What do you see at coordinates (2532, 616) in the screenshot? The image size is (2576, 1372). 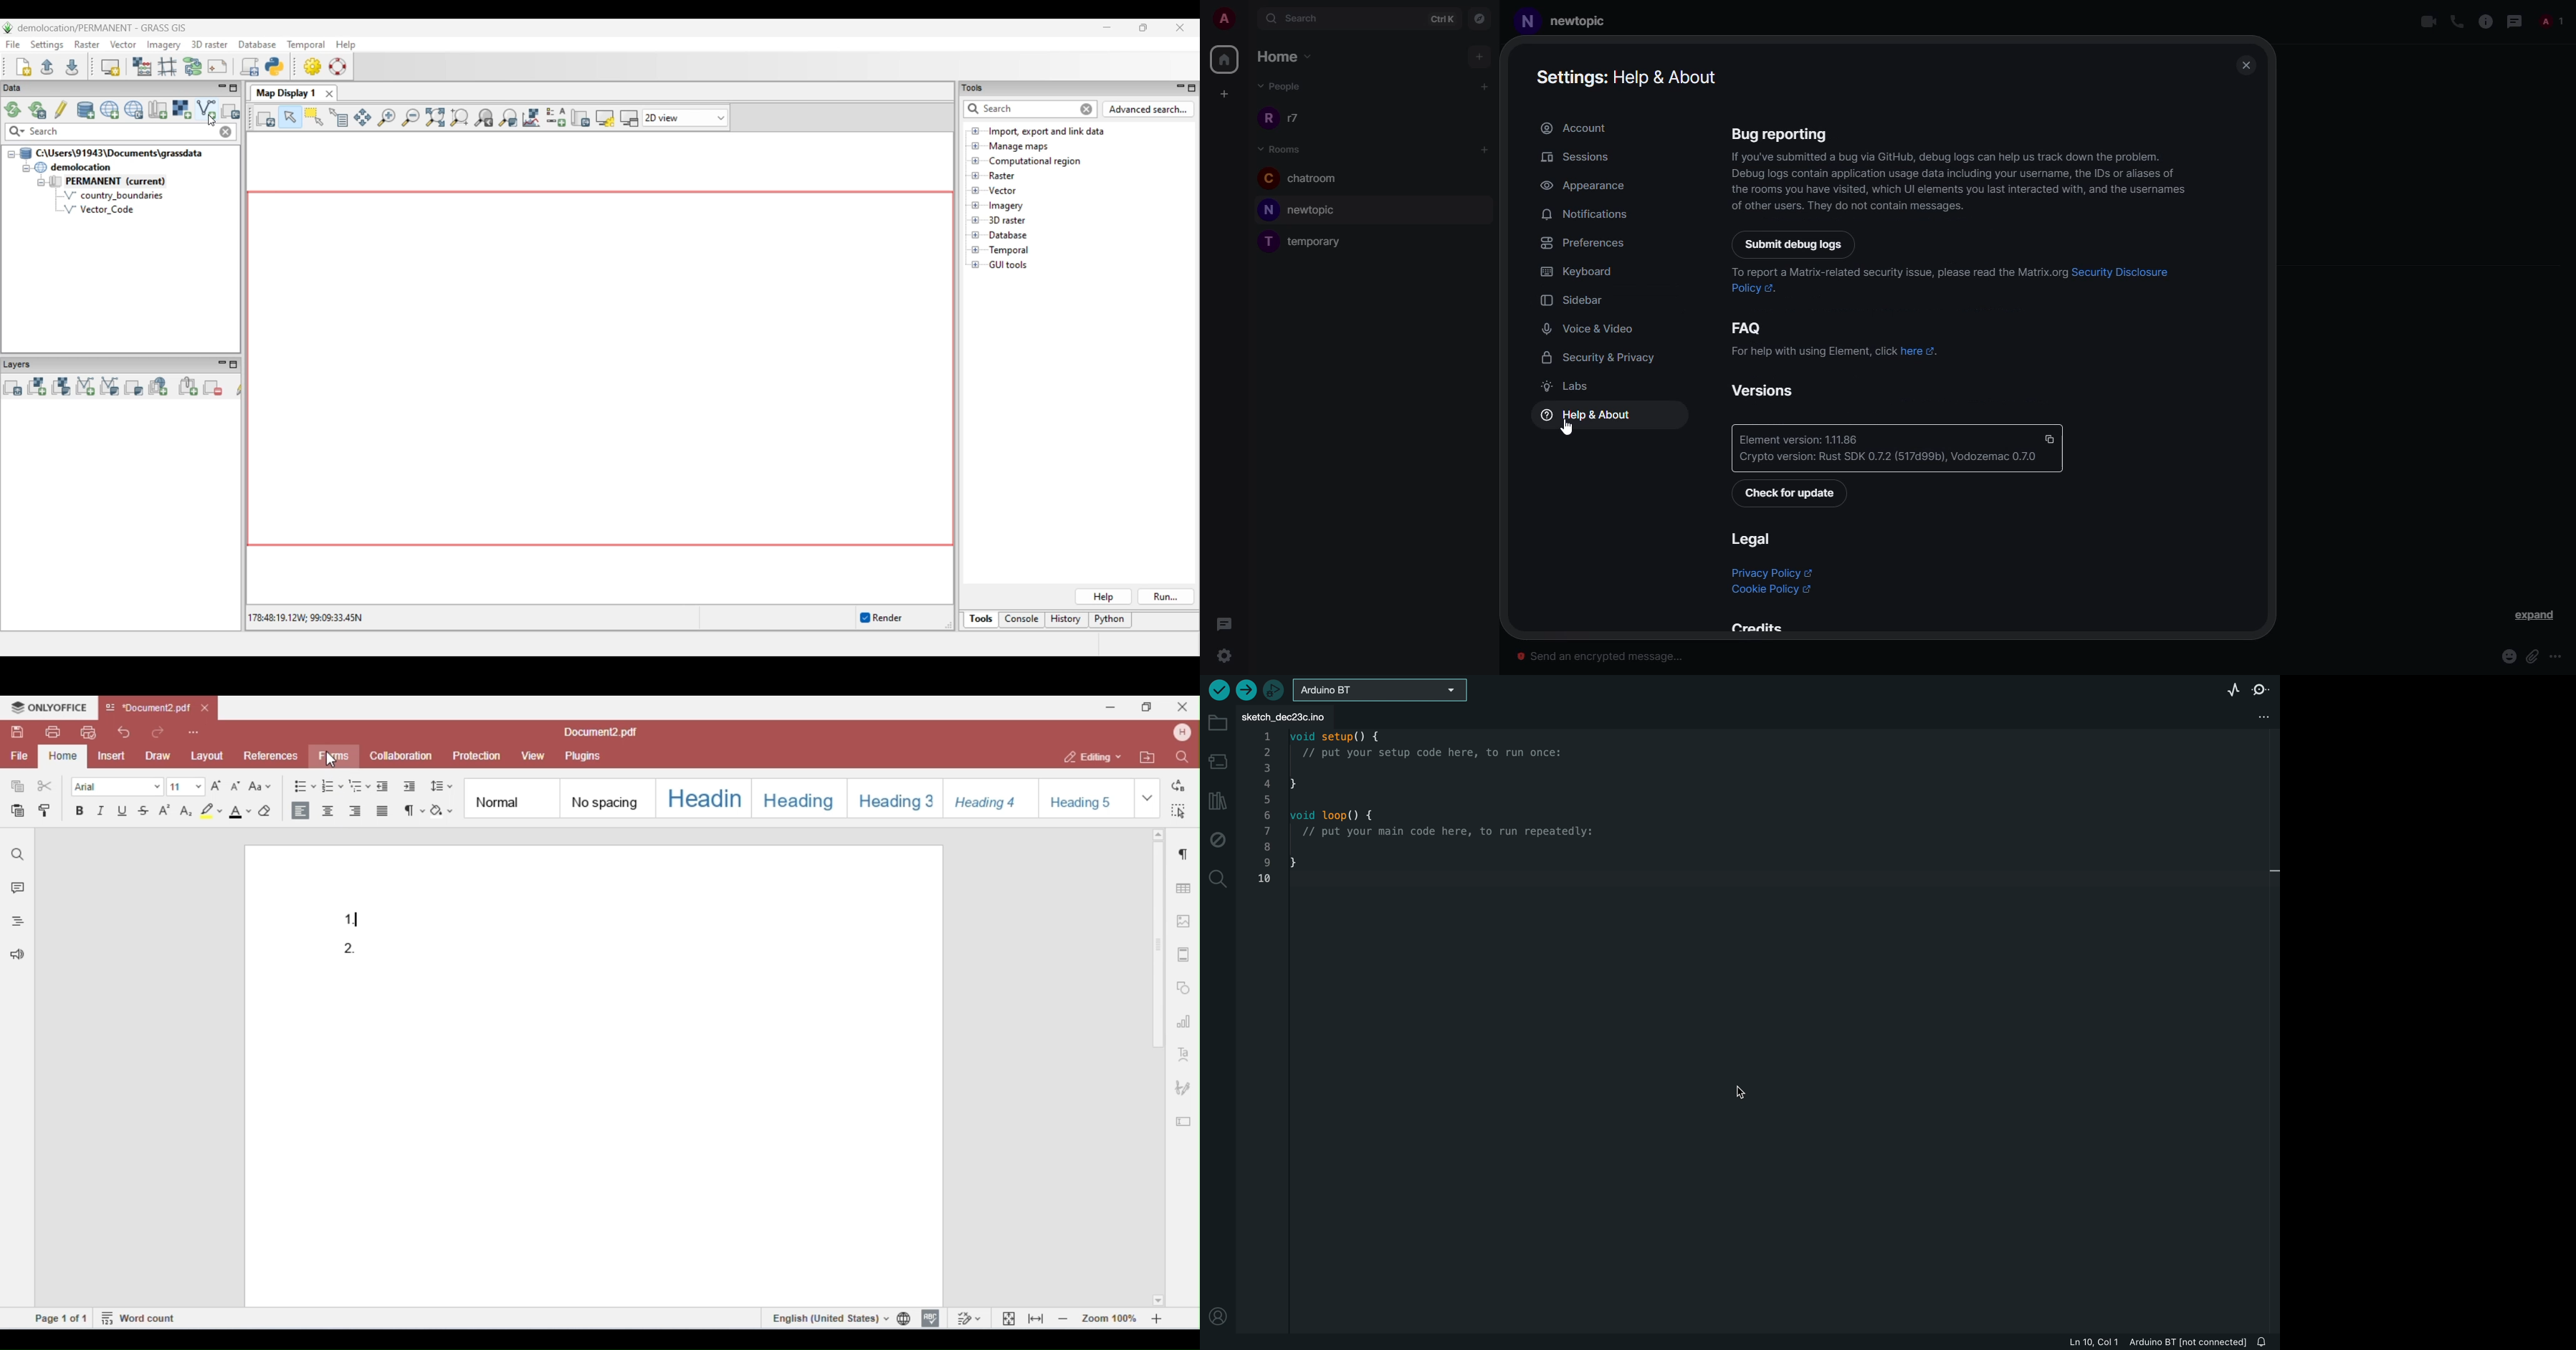 I see `expand` at bounding box center [2532, 616].